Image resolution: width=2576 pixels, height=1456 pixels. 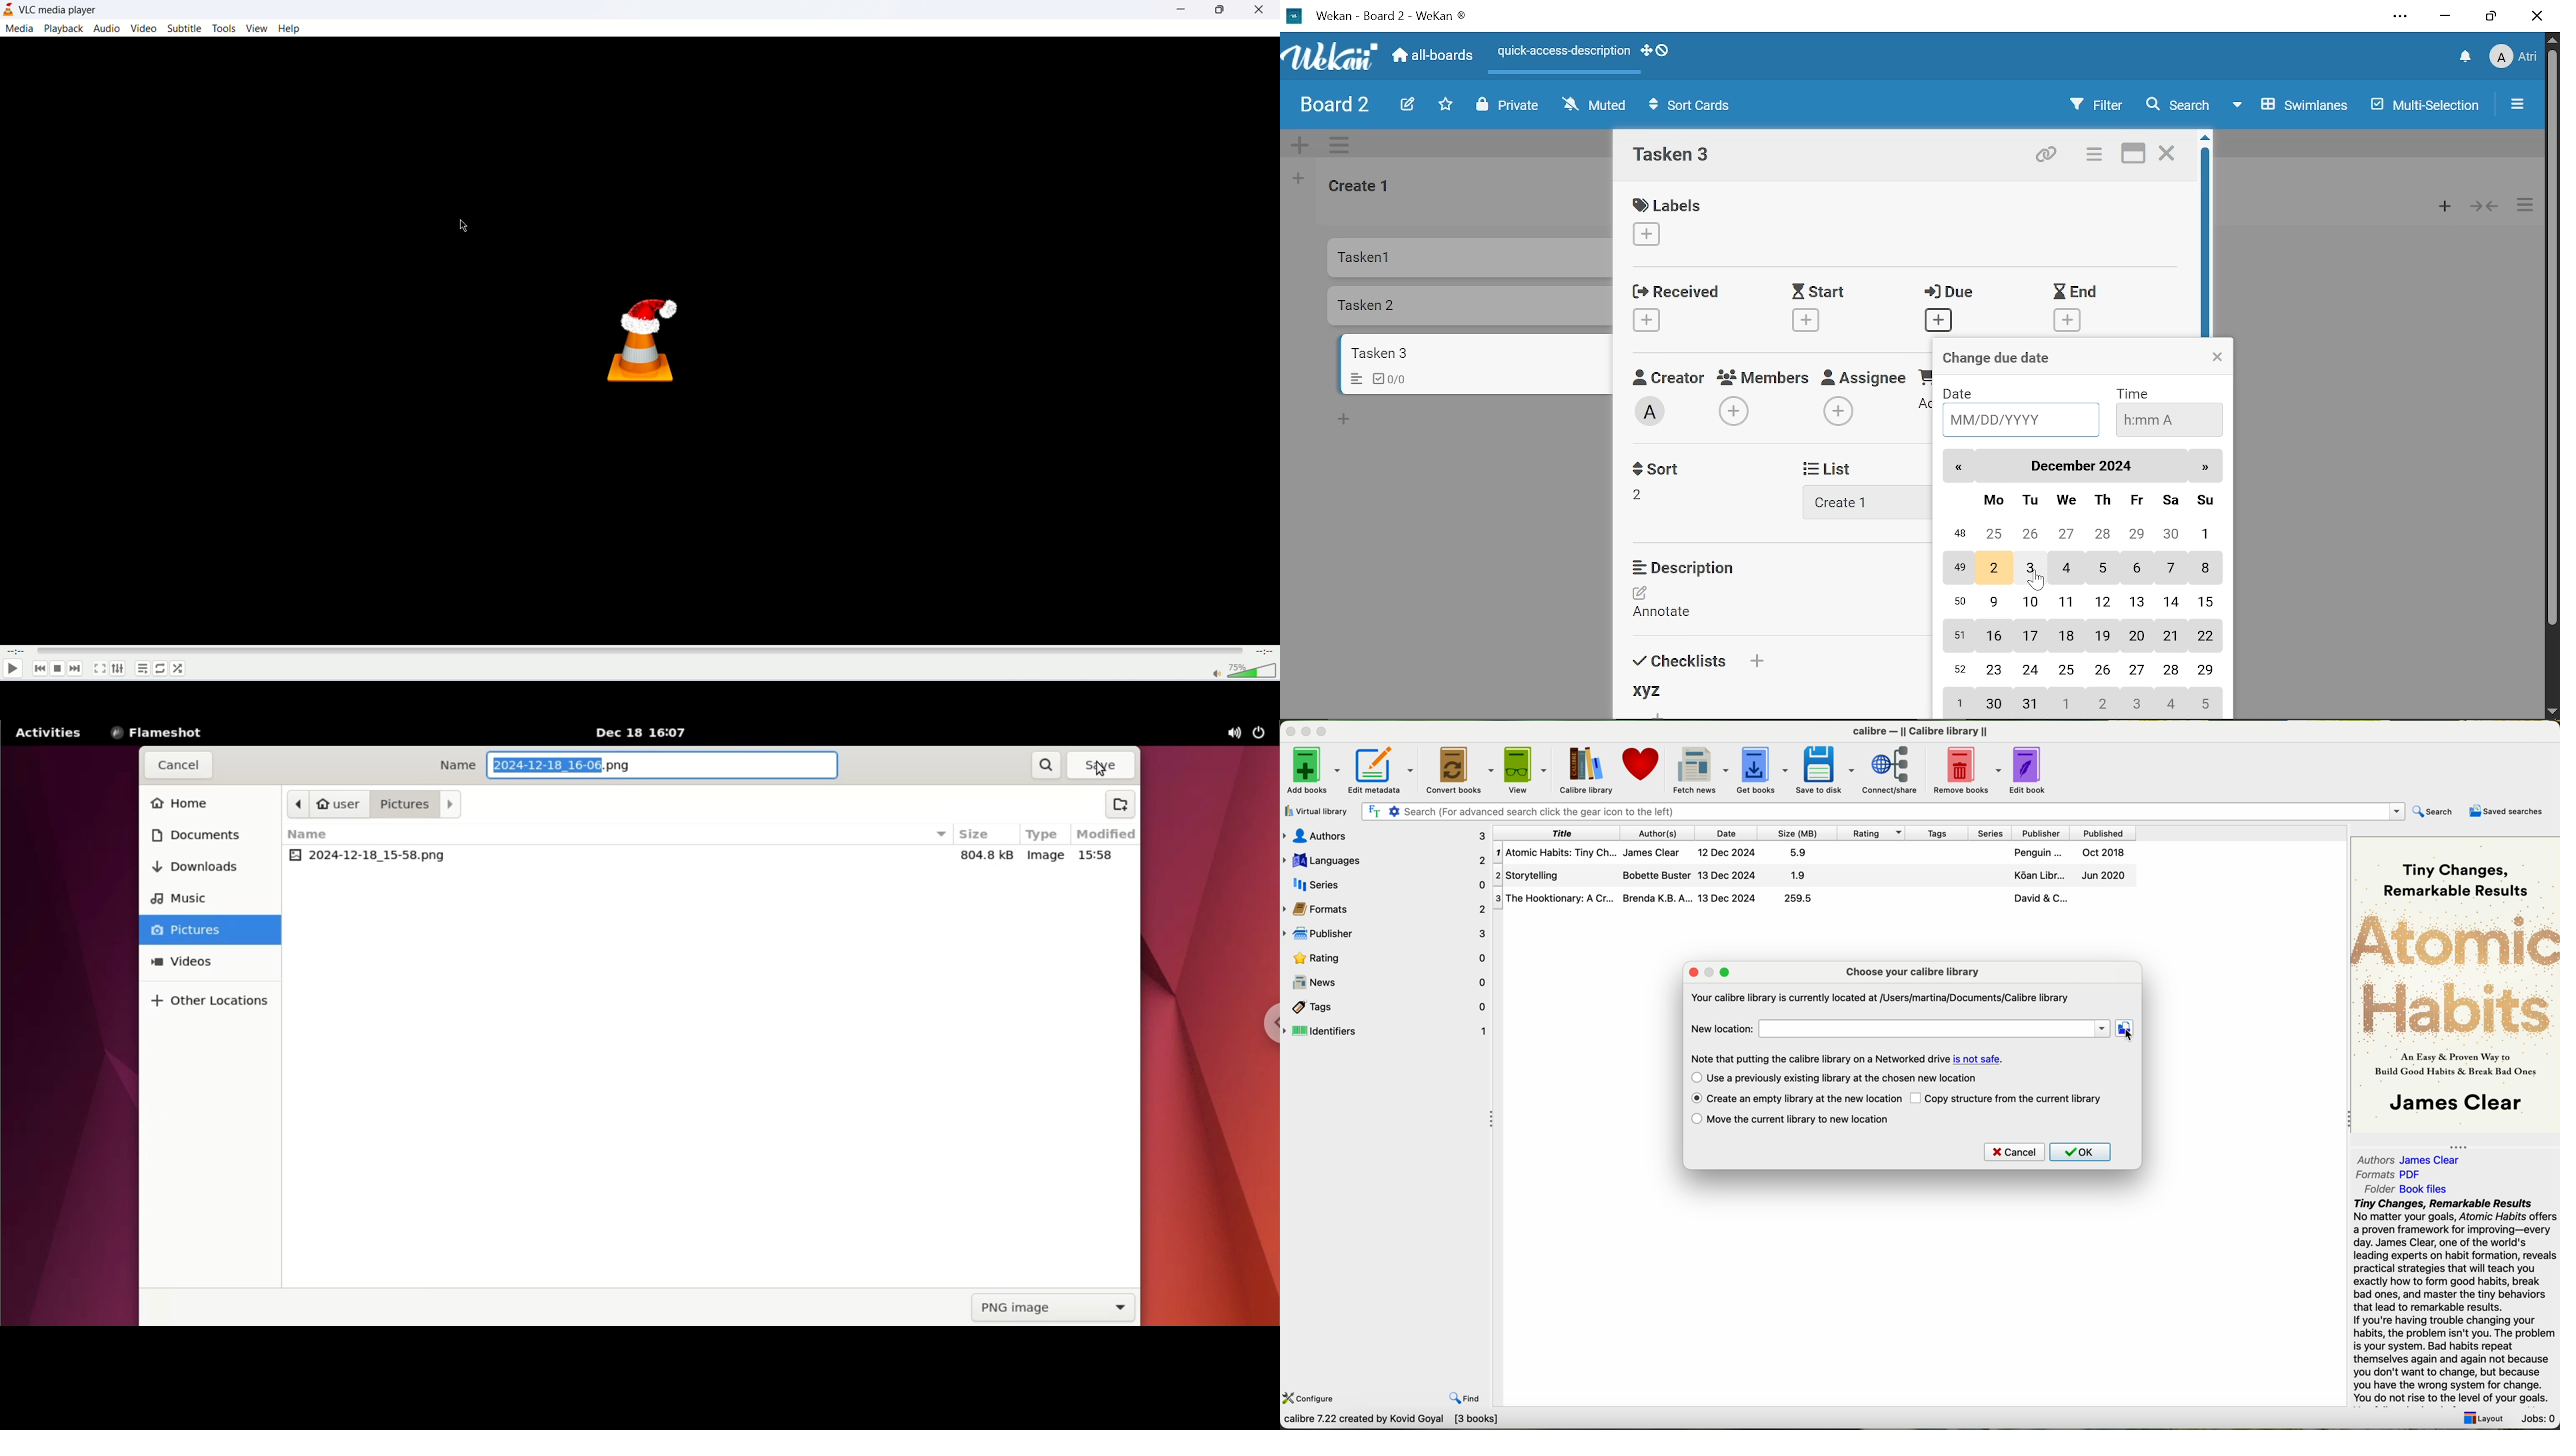 What do you see at coordinates (1328, 732) in the screenshot?
I see `maximize program` at bounding box center [1328, 732].